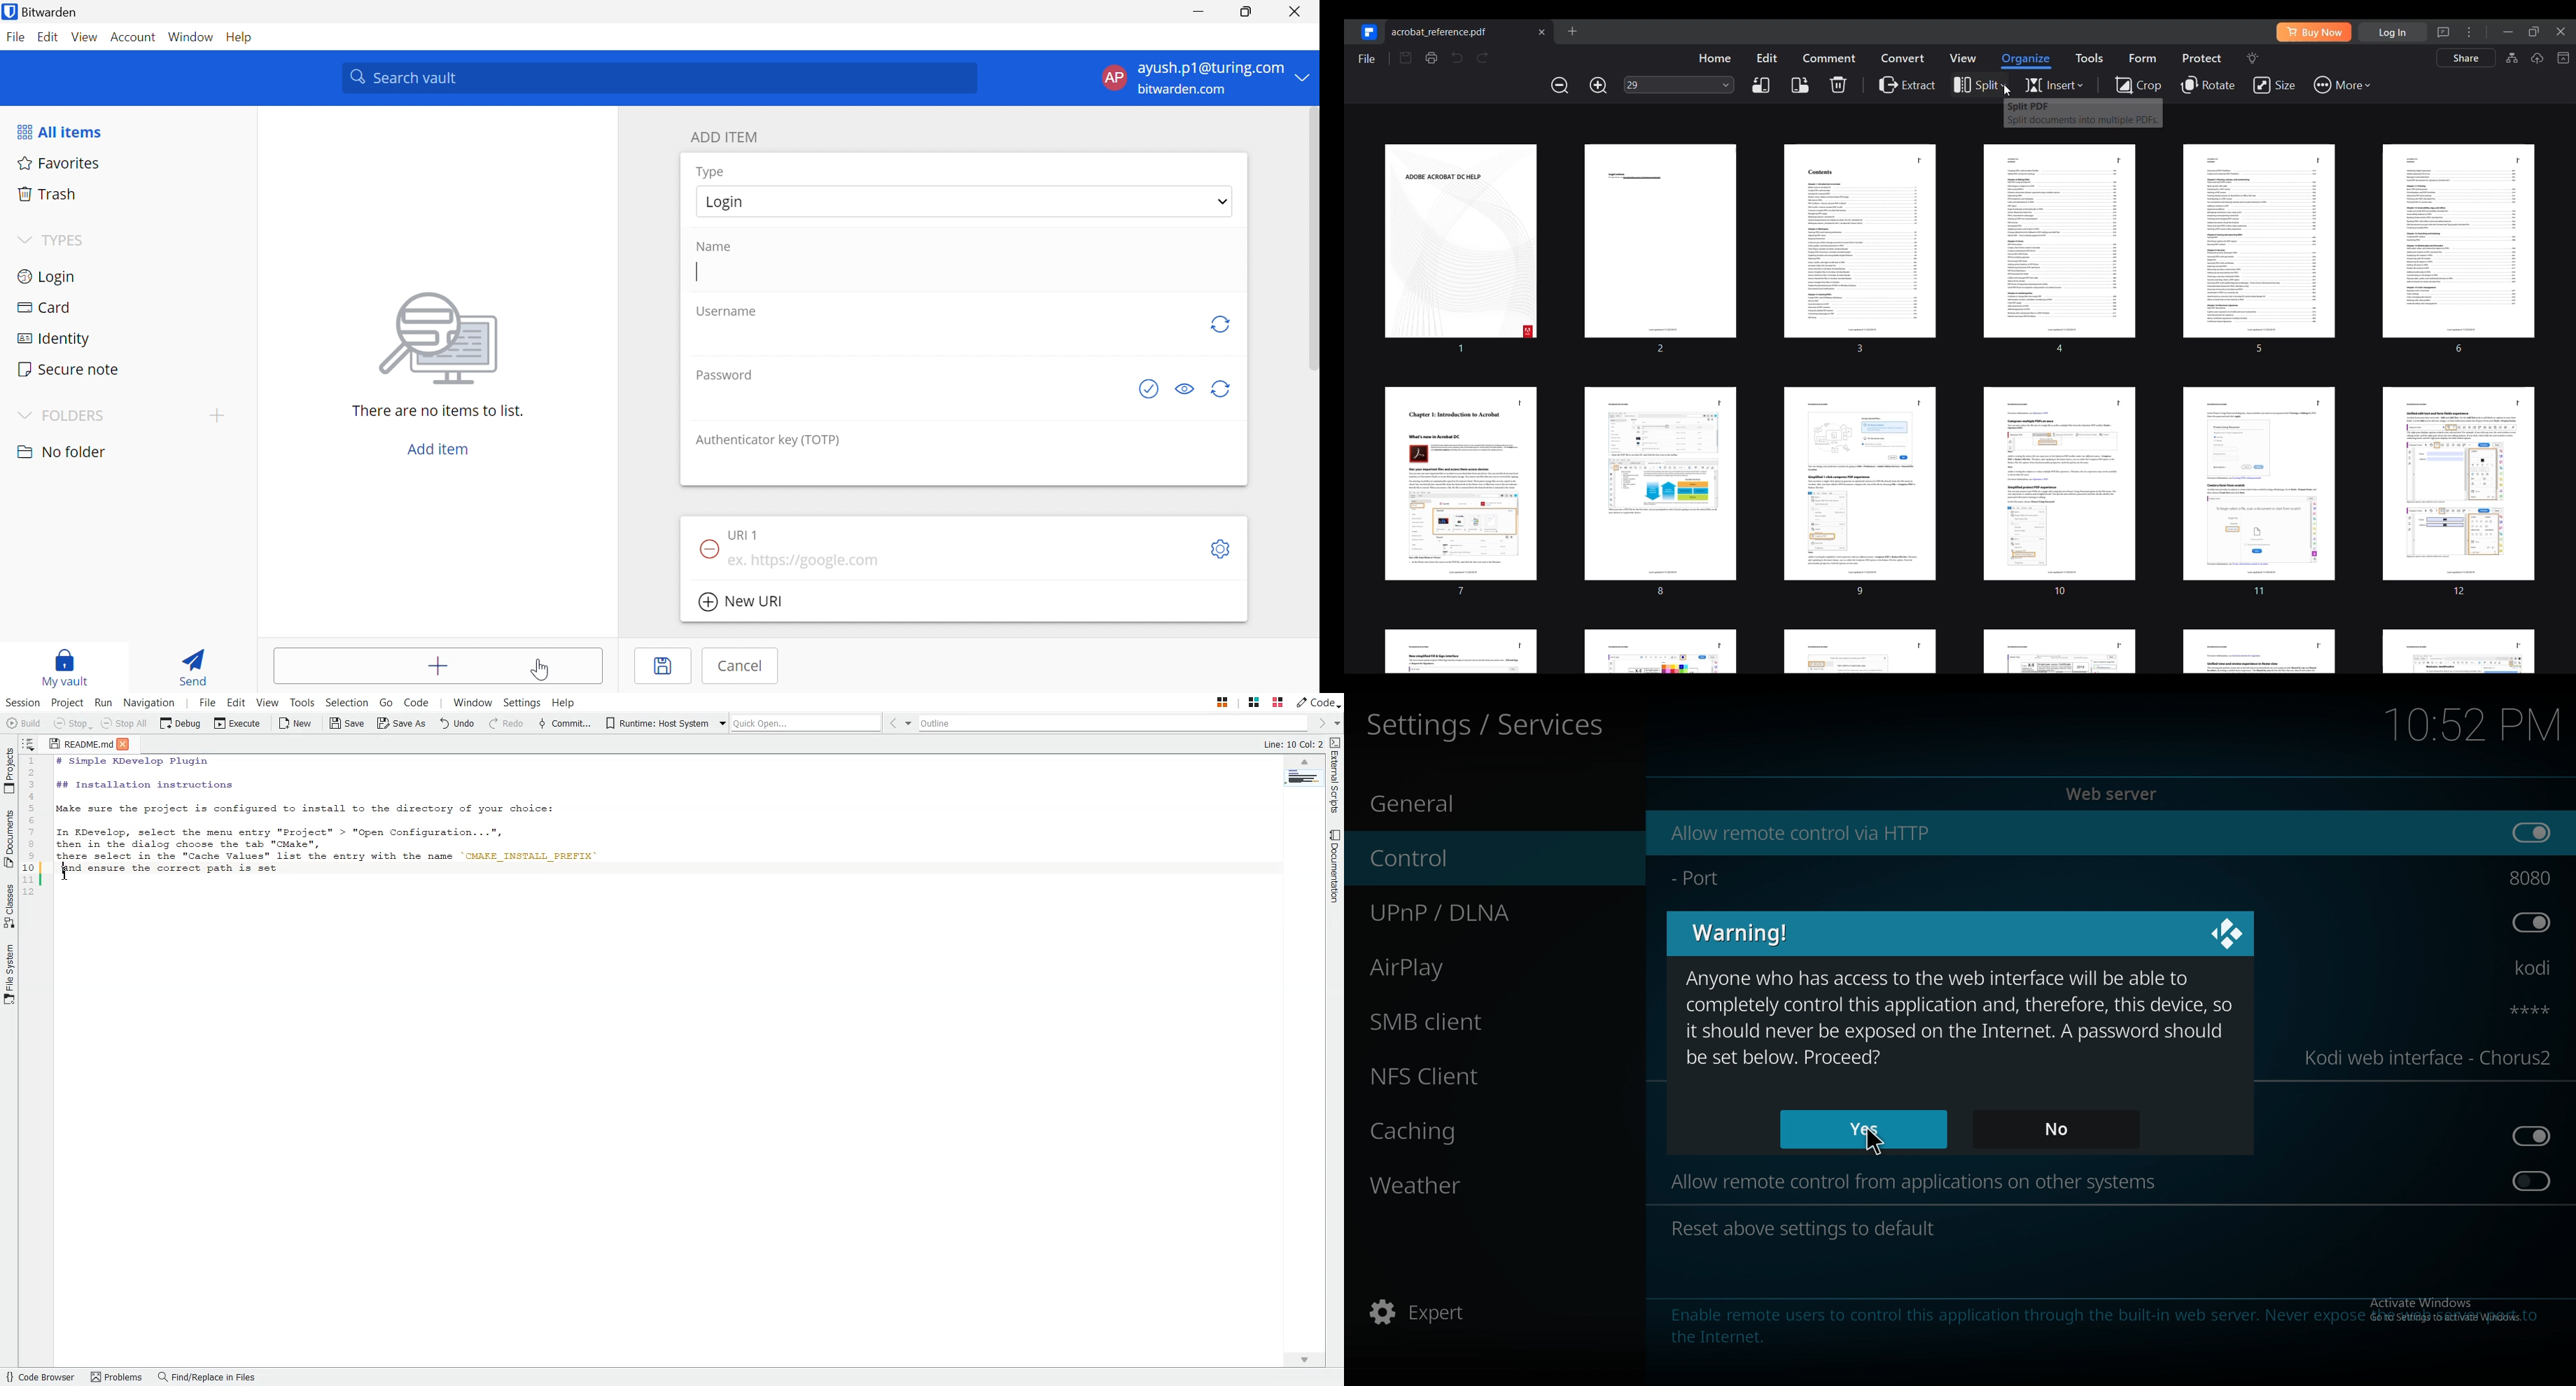 The width and height of the screenshot is (2576, 1400). I want to click on Save, so click(665, 666).